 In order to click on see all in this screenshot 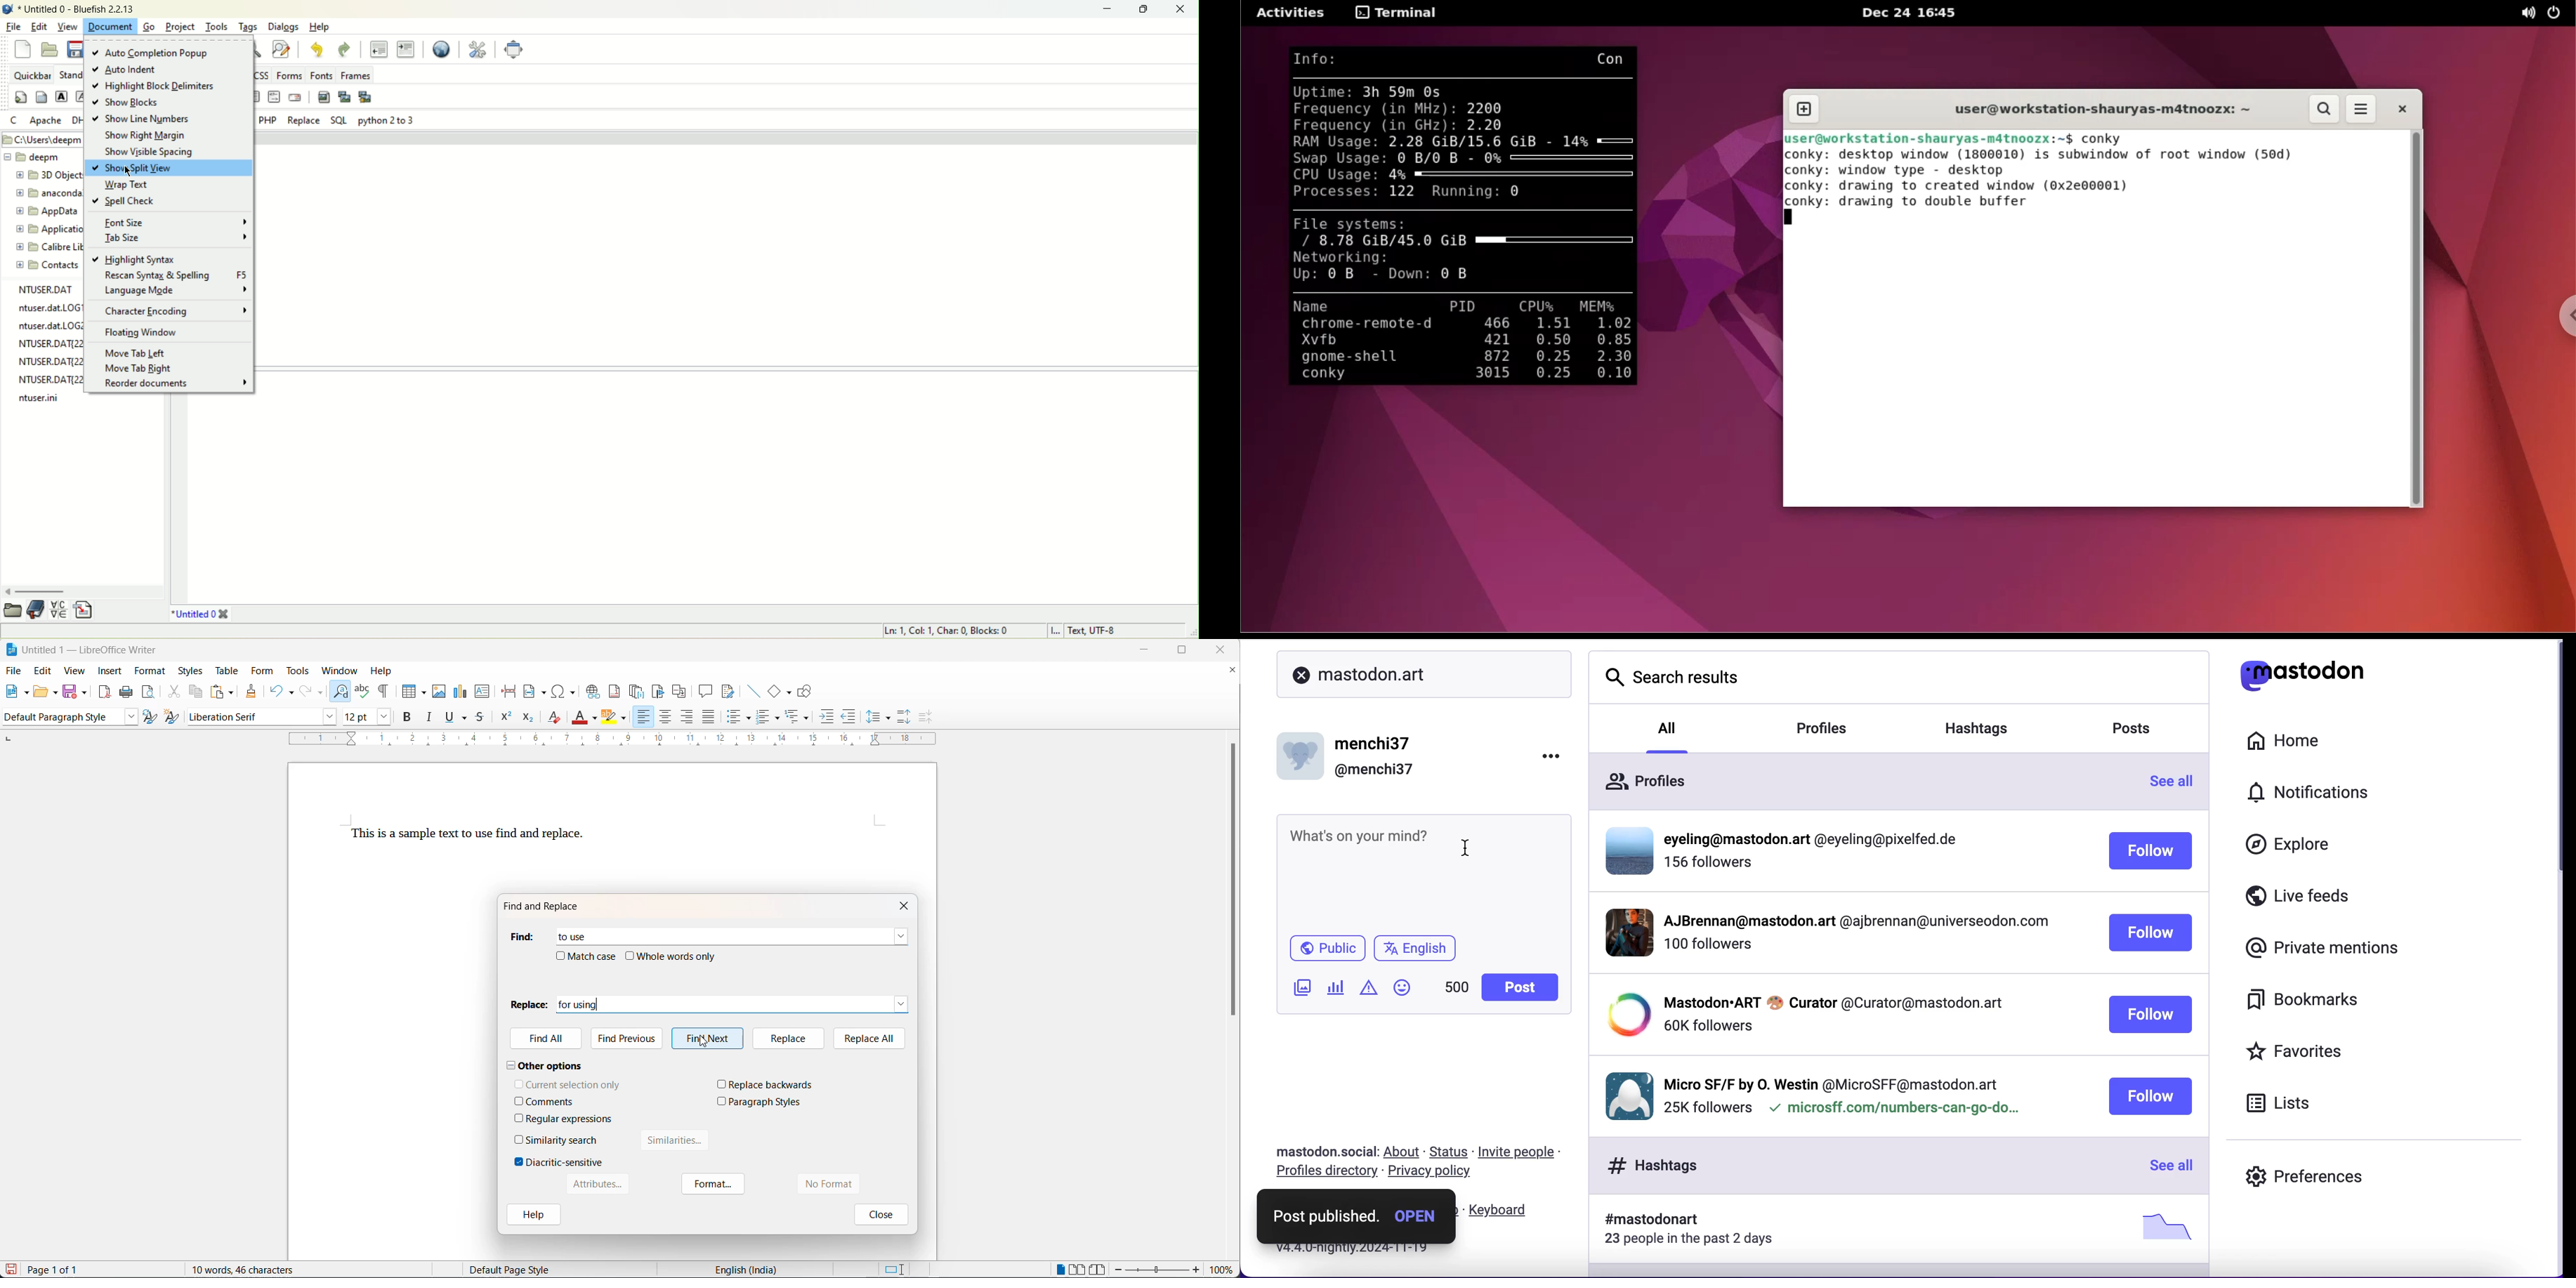, I will do `click(2169, 1167)`.